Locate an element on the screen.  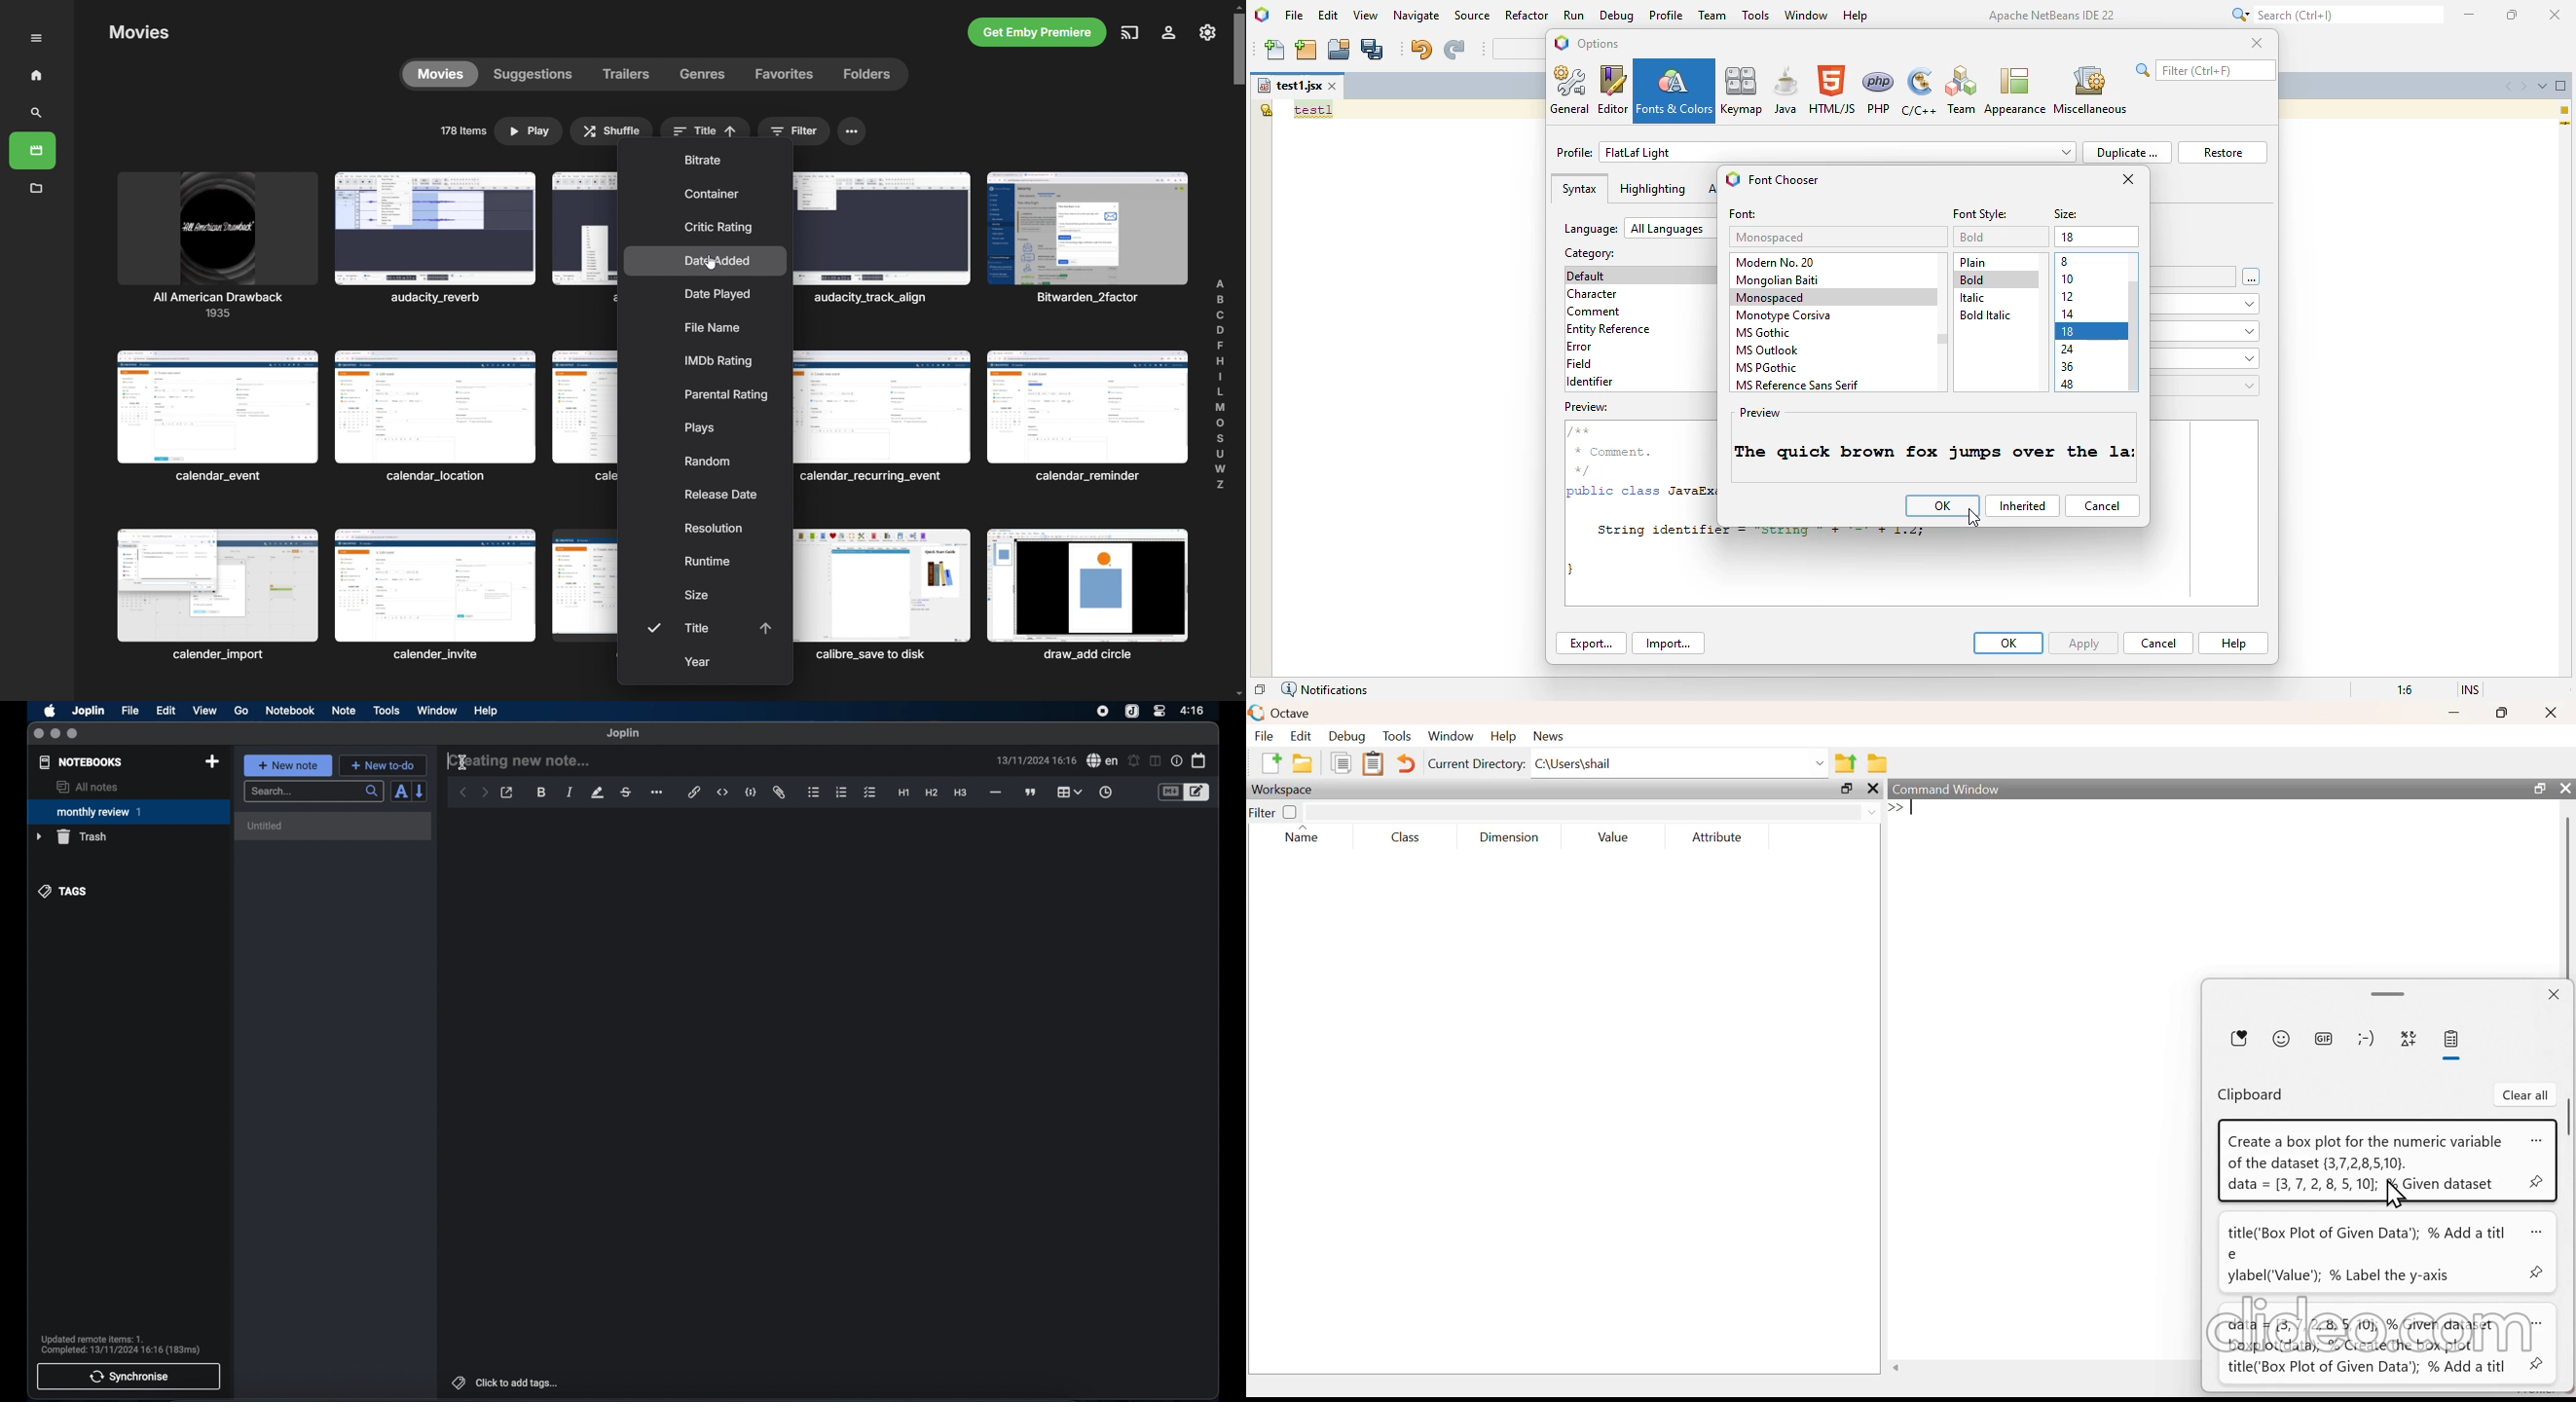
MS PGothic is located at coordinates (1768, 368).